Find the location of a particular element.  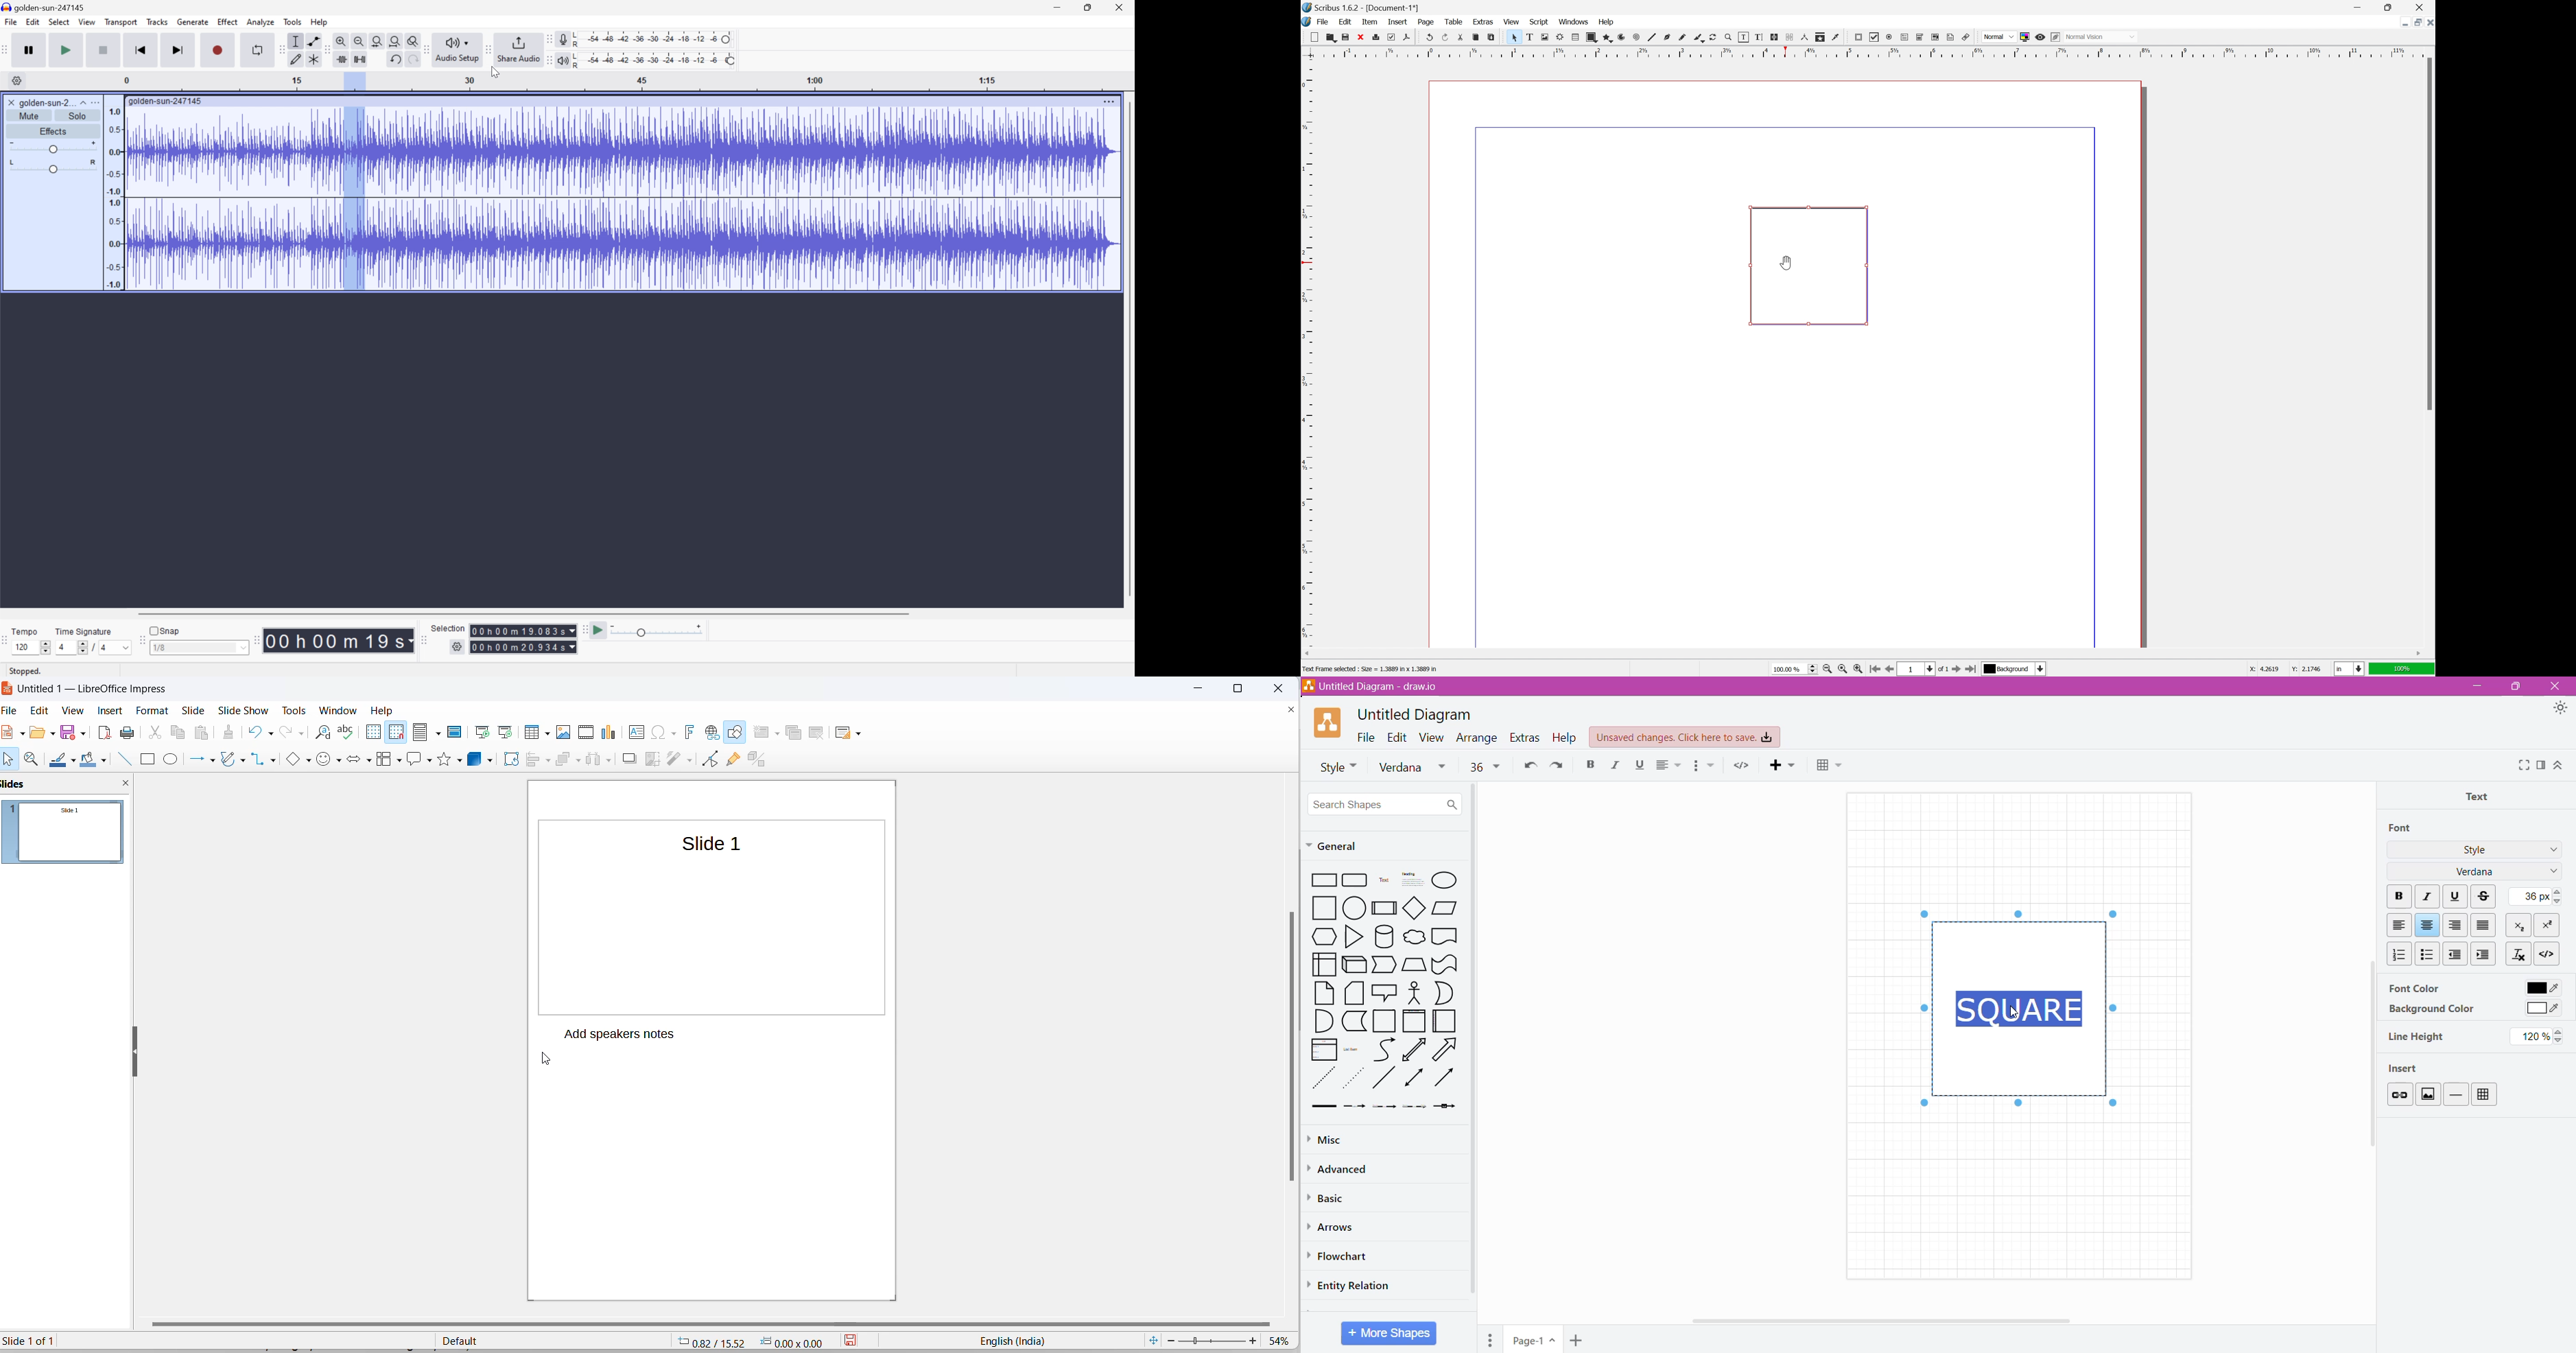

callout shapes options is located at coordinates (428, 762).